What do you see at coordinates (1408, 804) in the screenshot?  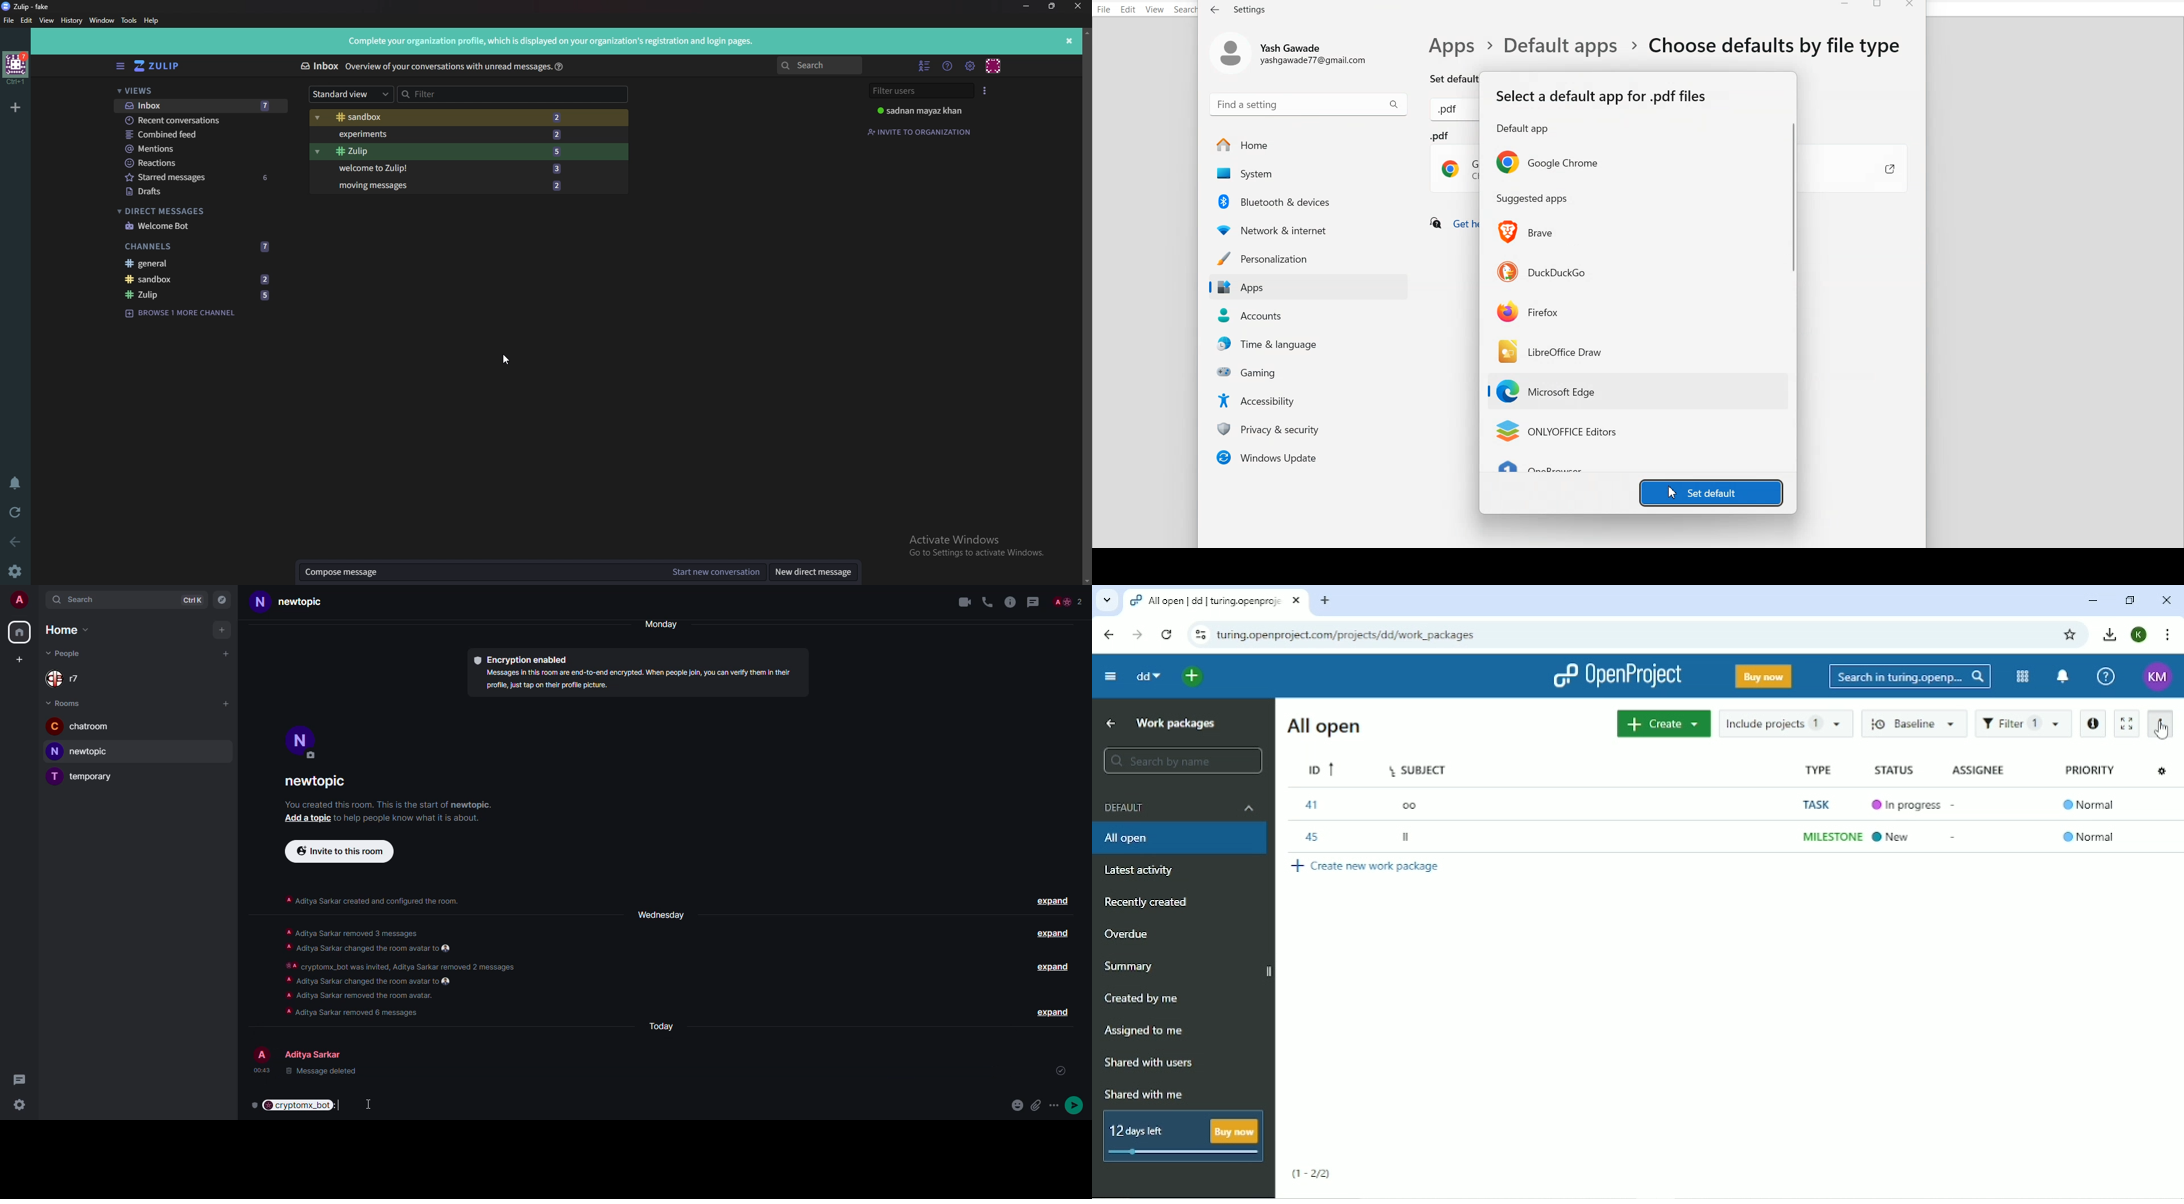 I see `oo` at bounding box center [1408, 804].